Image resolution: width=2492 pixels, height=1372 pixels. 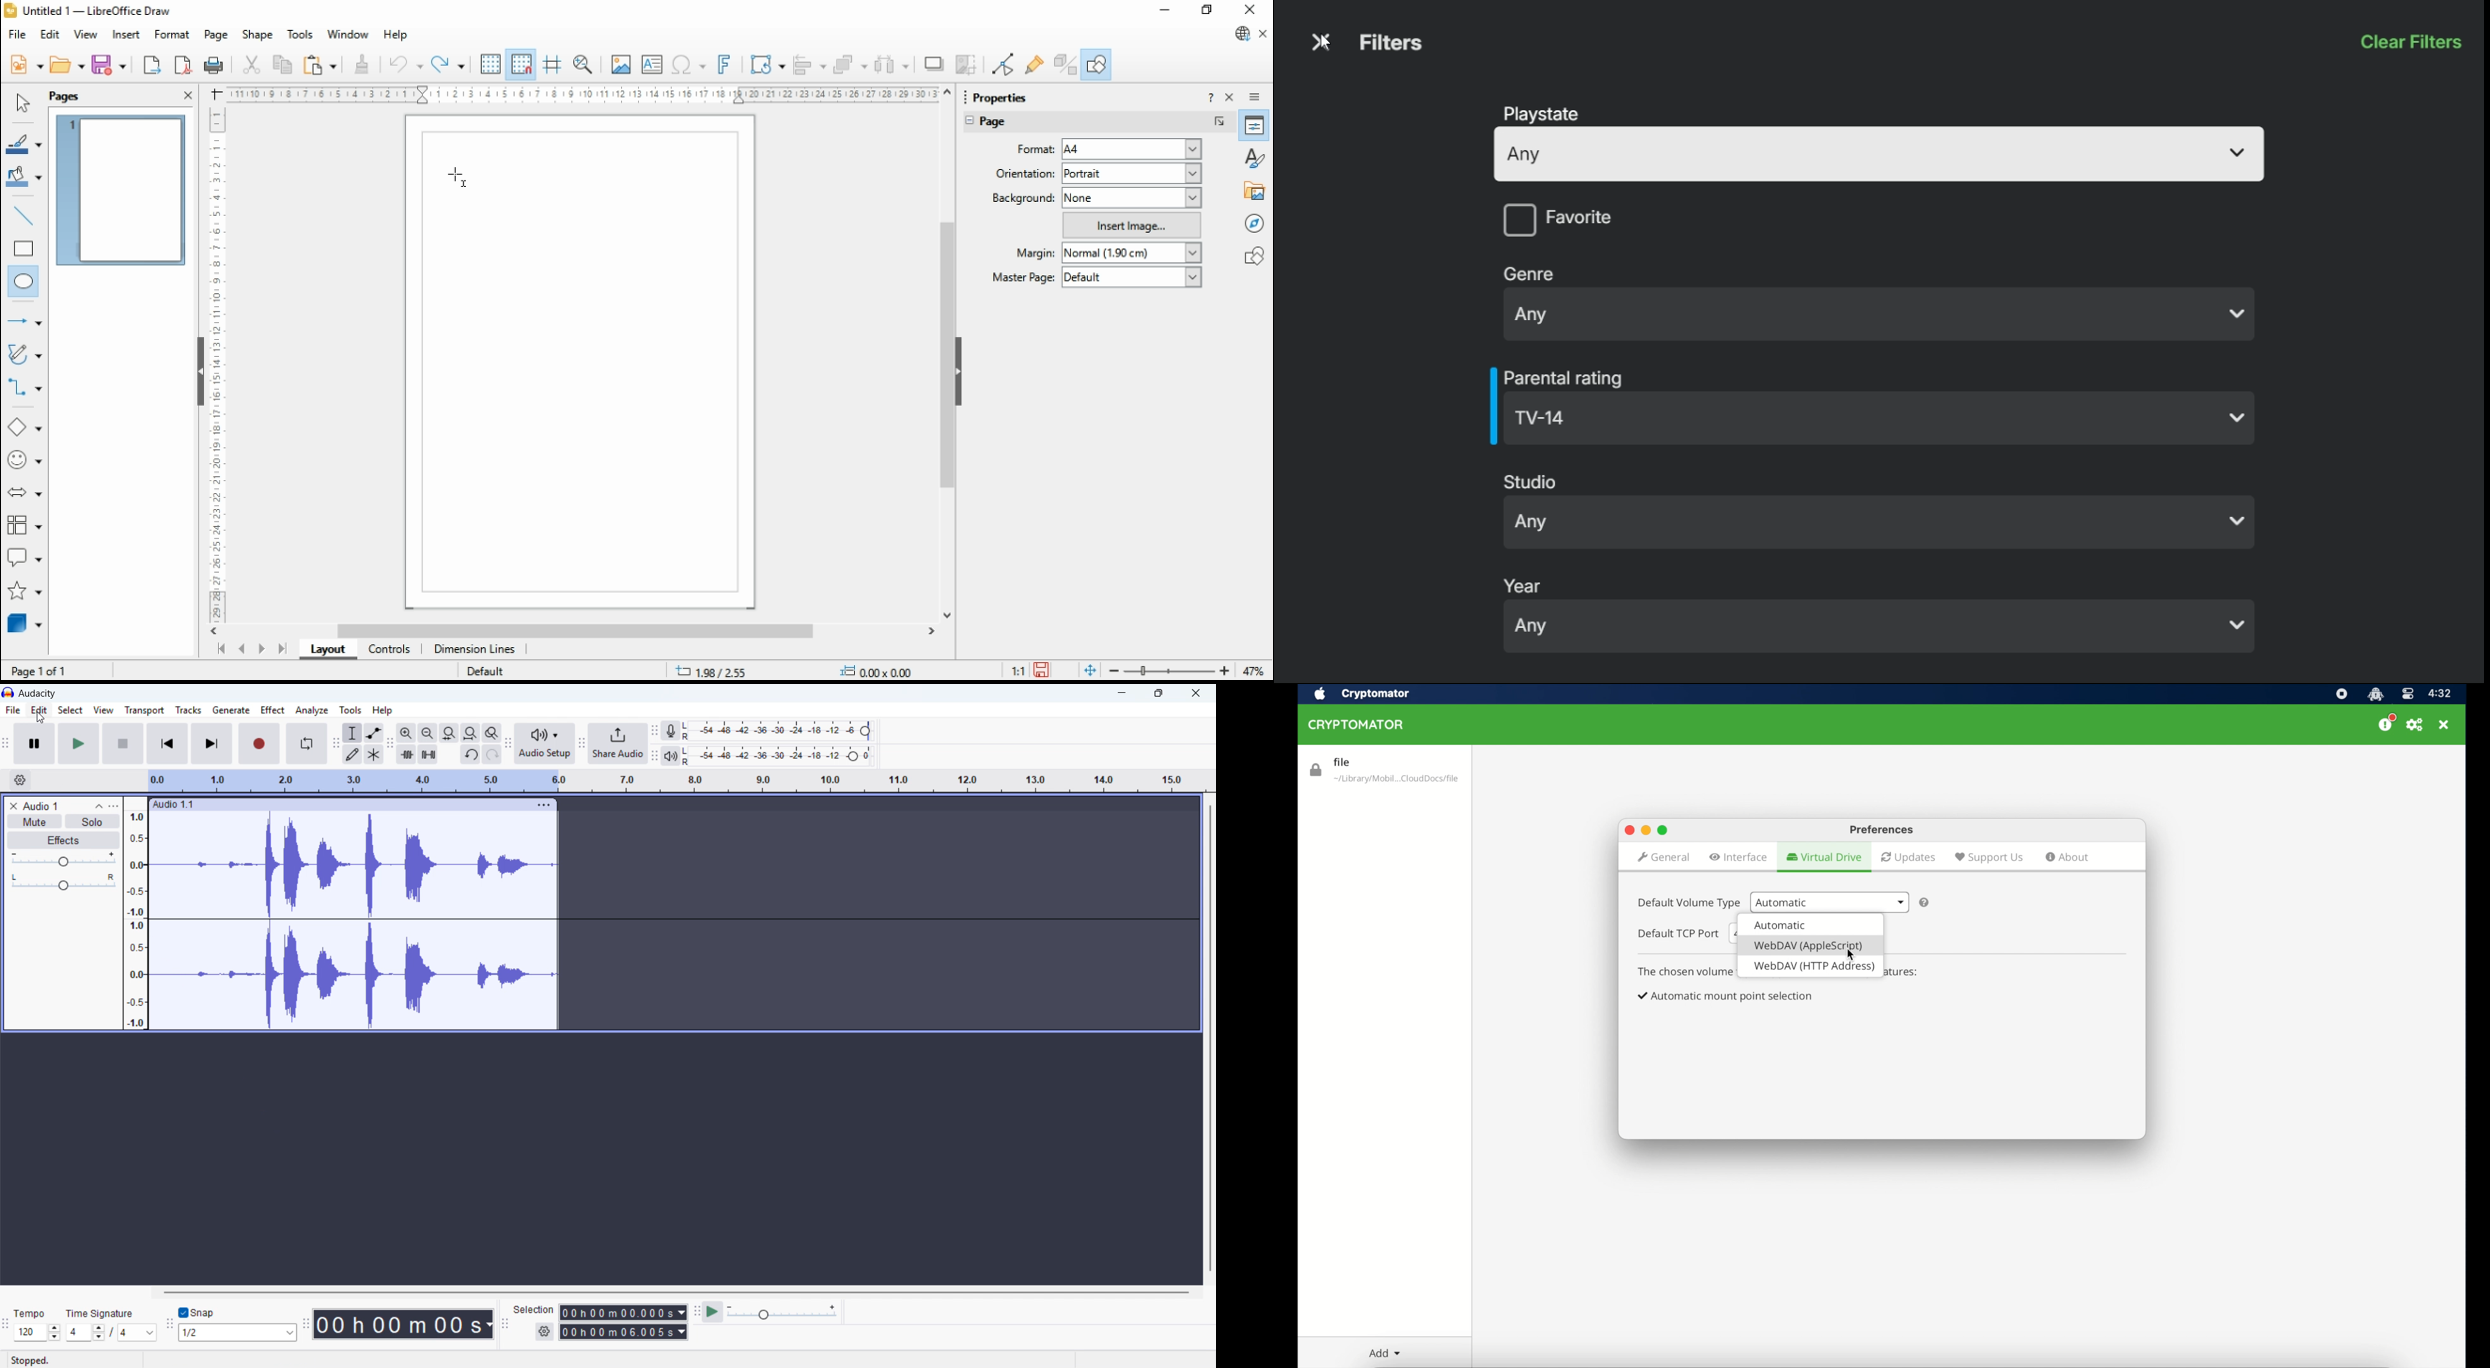 What do you see at coordinates (428, 755) in the screenshot?
I see `silence audio selection` at bounding box center [428, 755].